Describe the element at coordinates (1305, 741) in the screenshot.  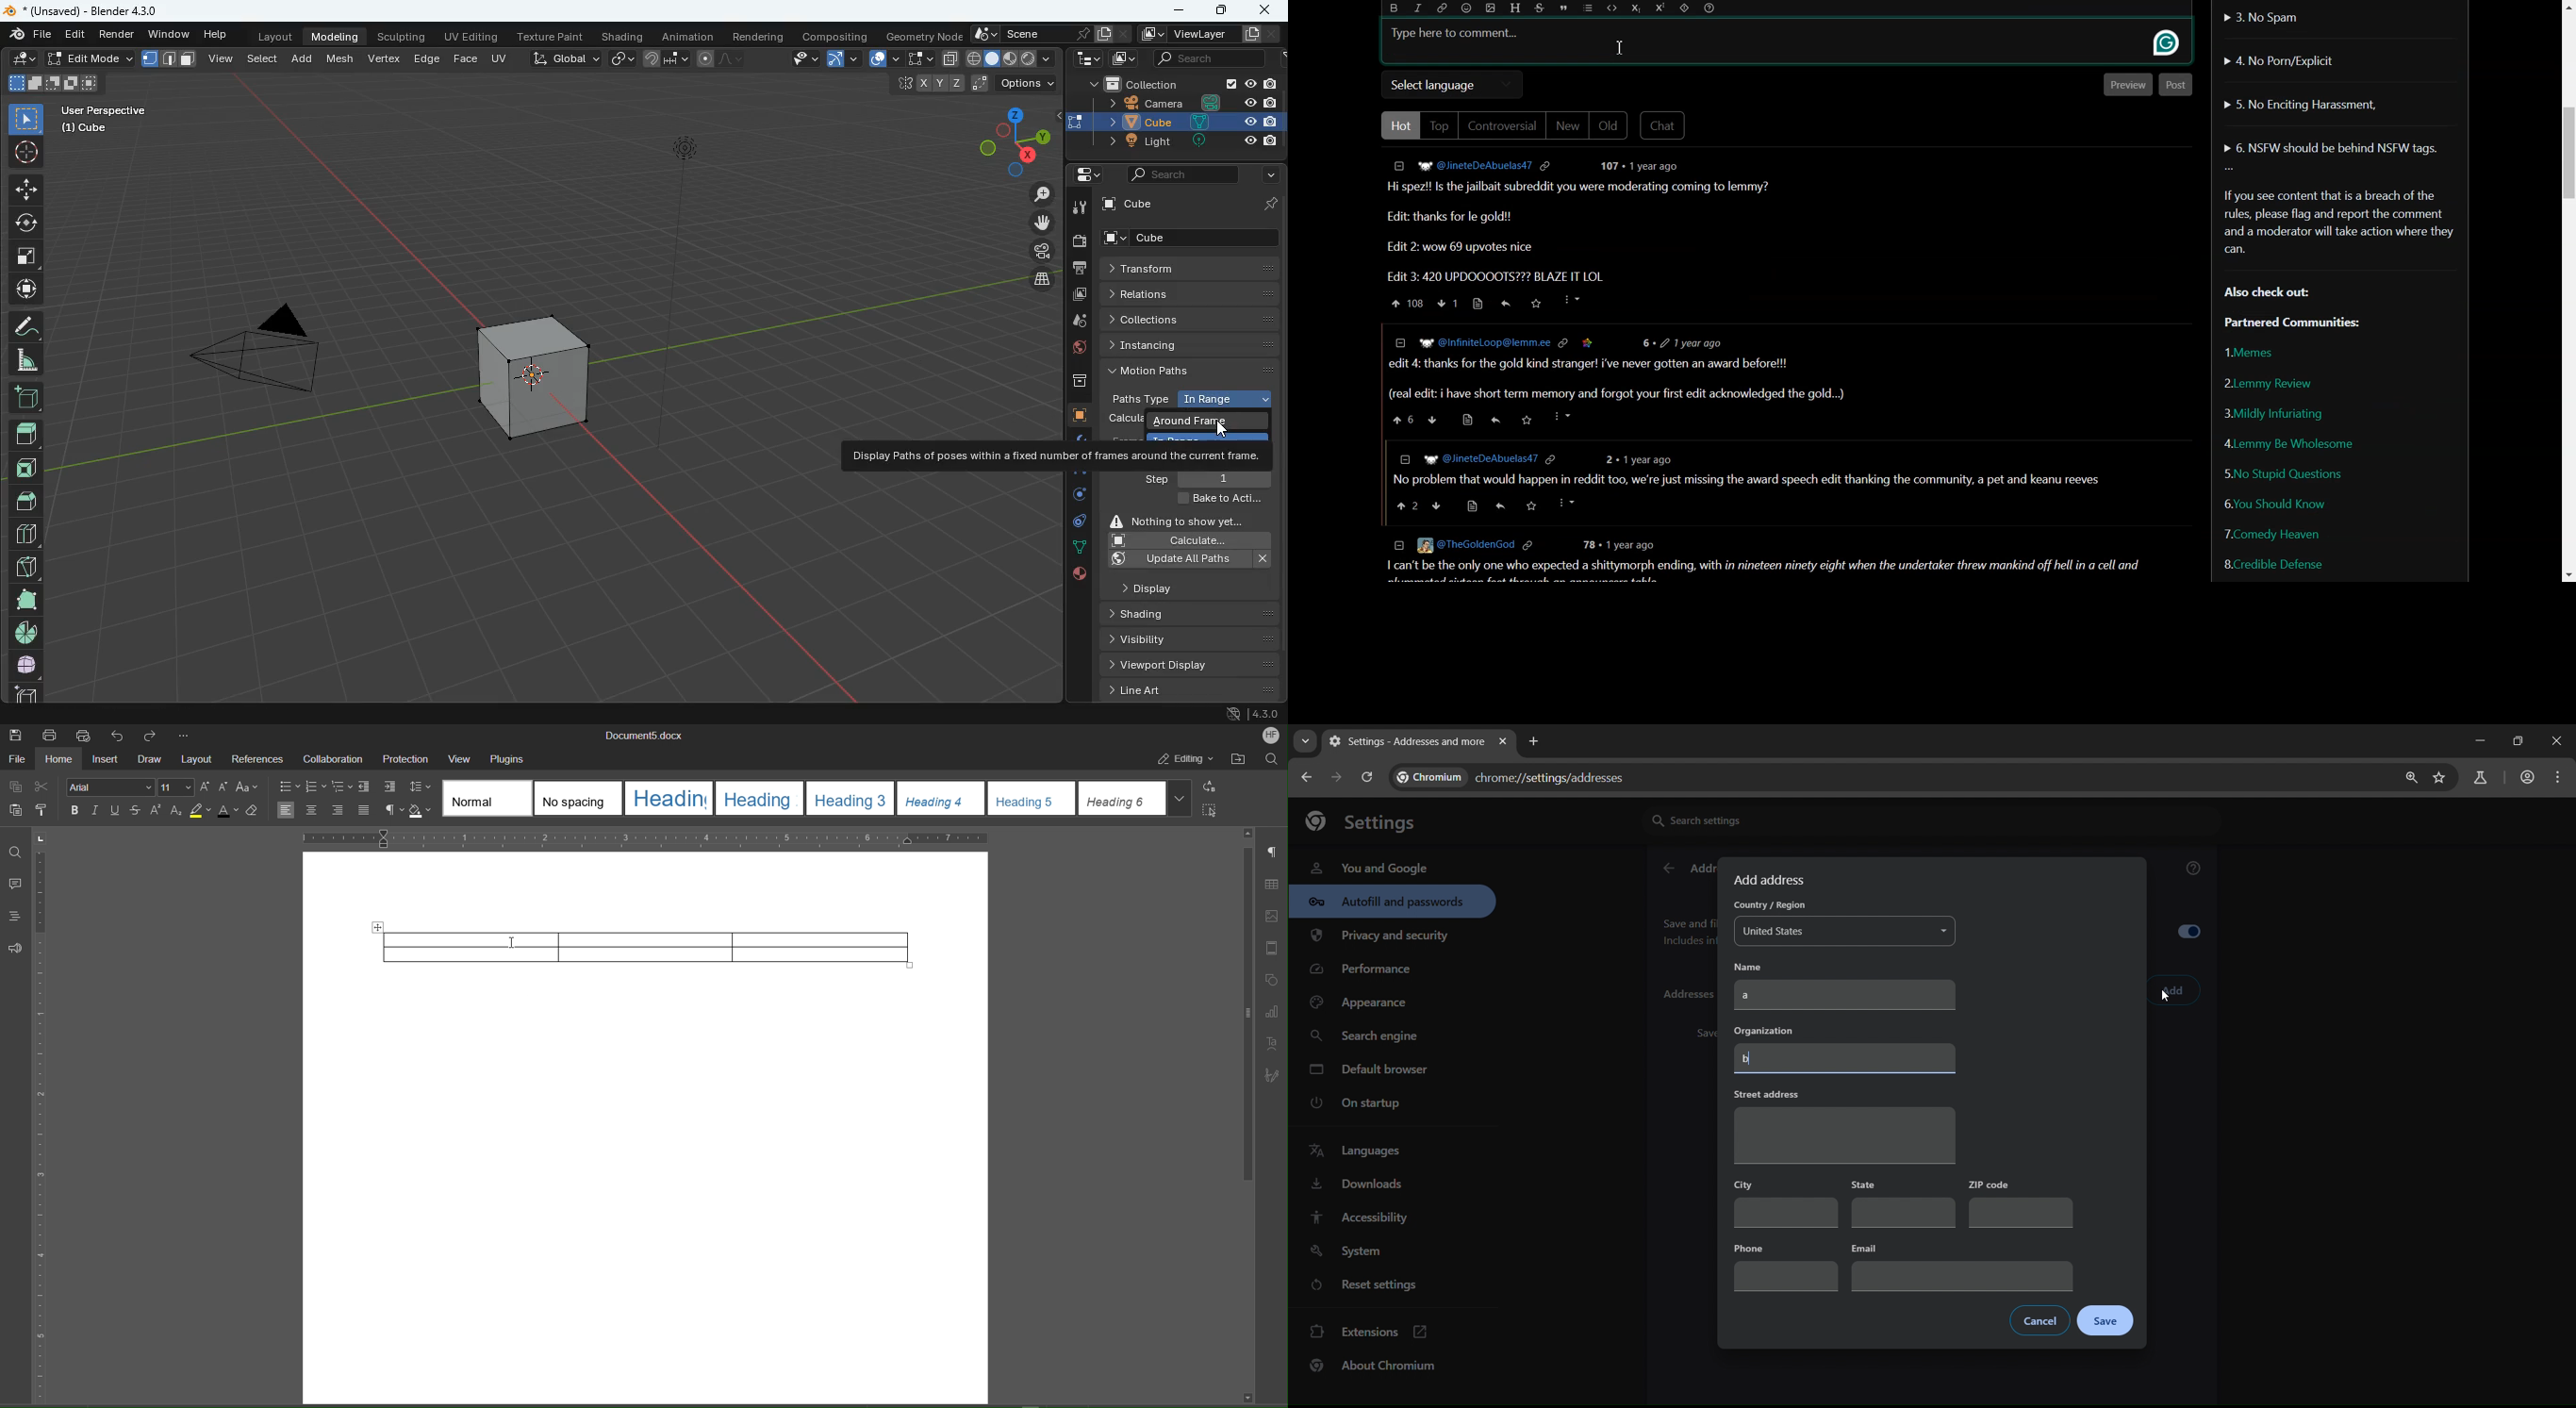
I see `search  tabs` at that location.